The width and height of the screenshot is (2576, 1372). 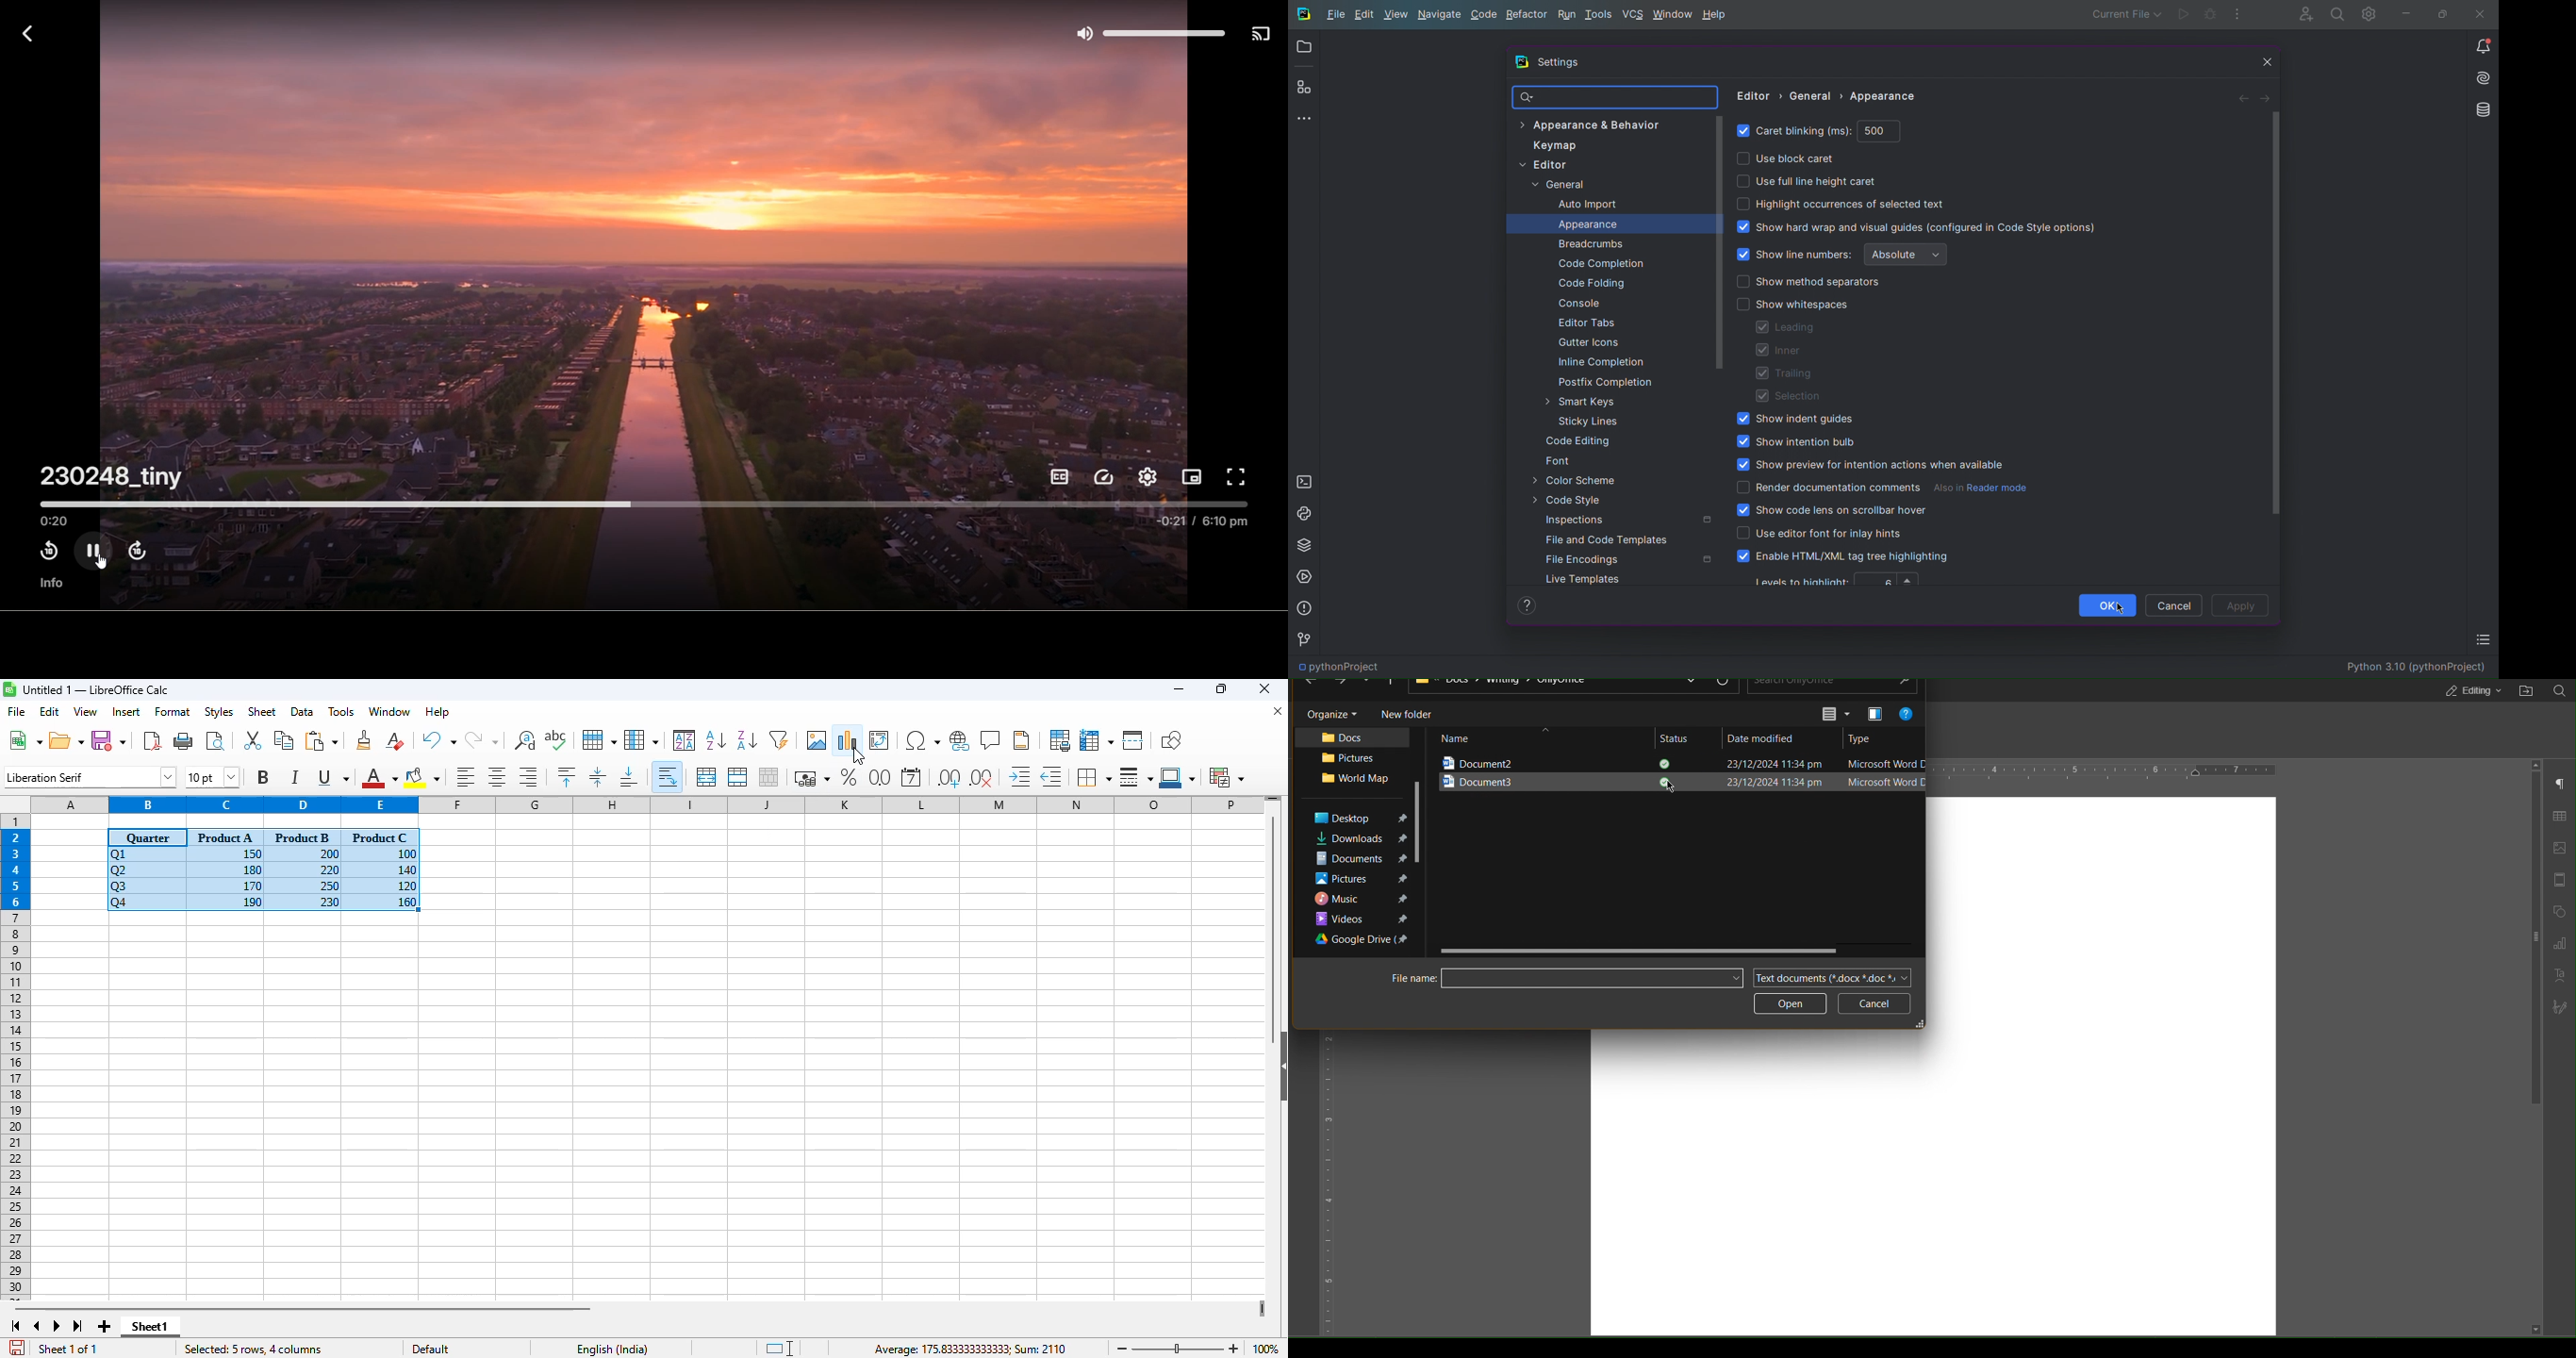 I want to click on Microsoft Word [
Microsoft Word [, so click(x=1884, y=776).